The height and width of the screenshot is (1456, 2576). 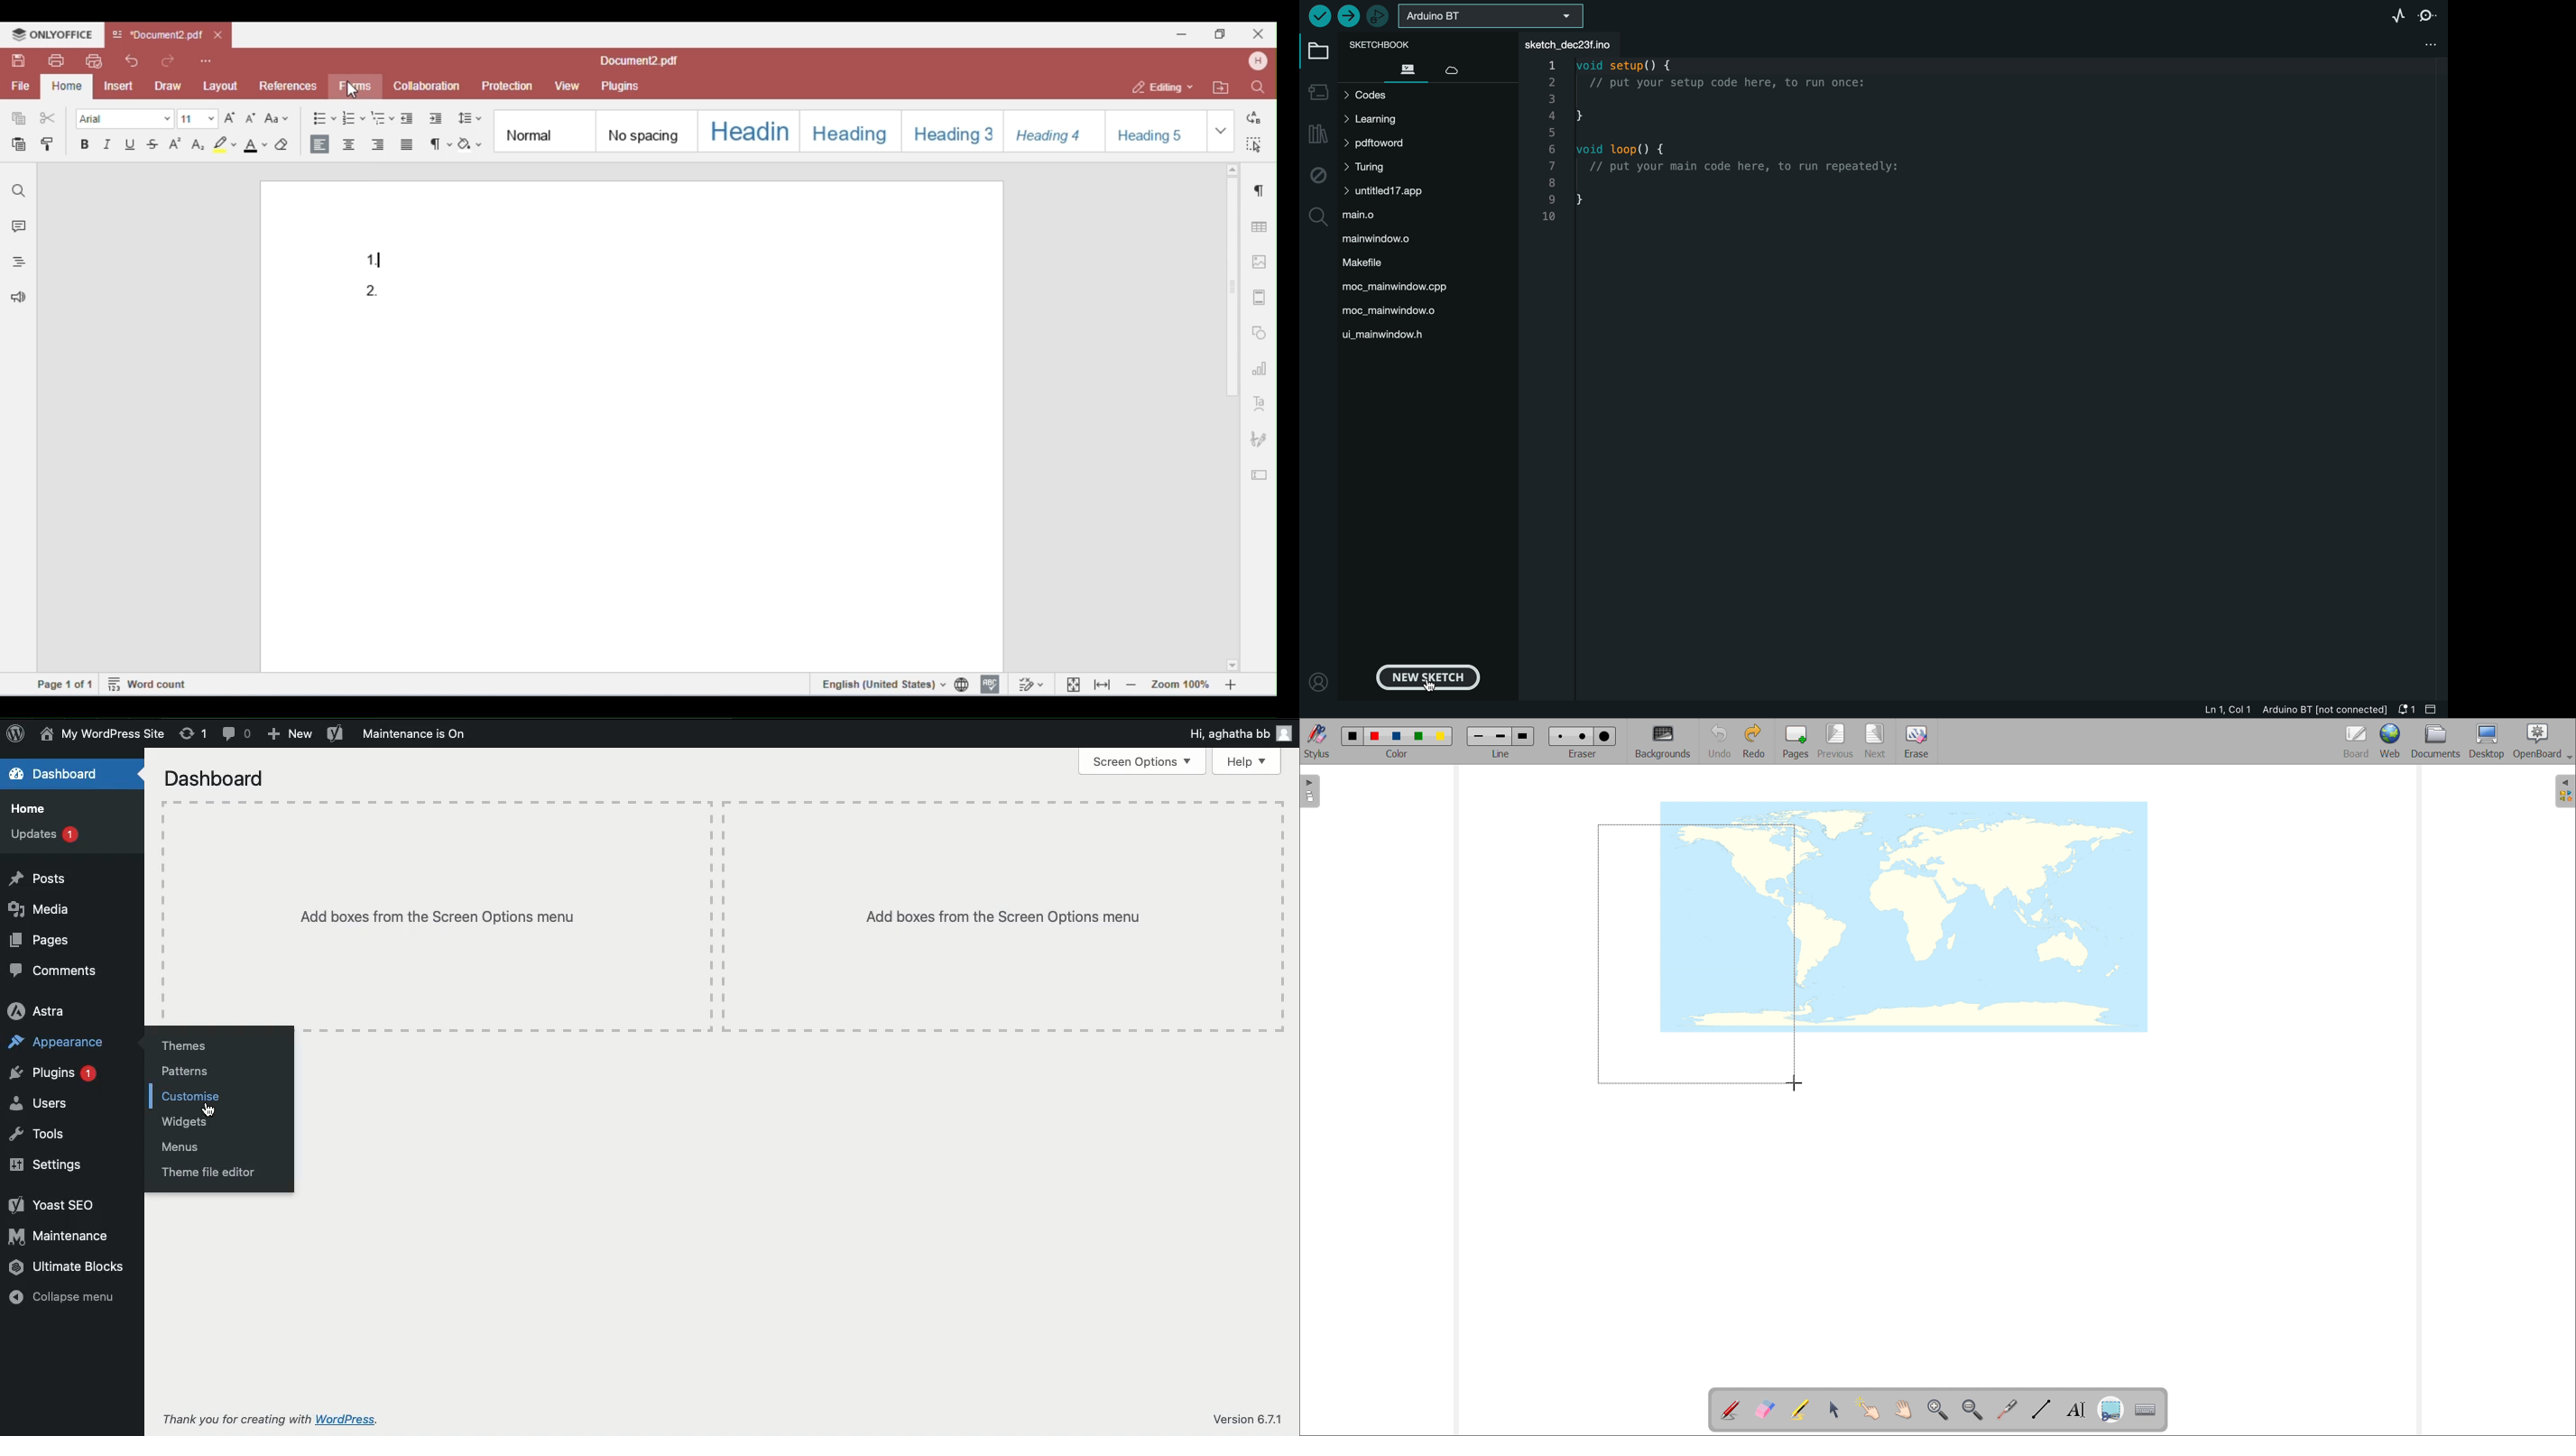 I want to click on learning, so click(x=1373, y=120).